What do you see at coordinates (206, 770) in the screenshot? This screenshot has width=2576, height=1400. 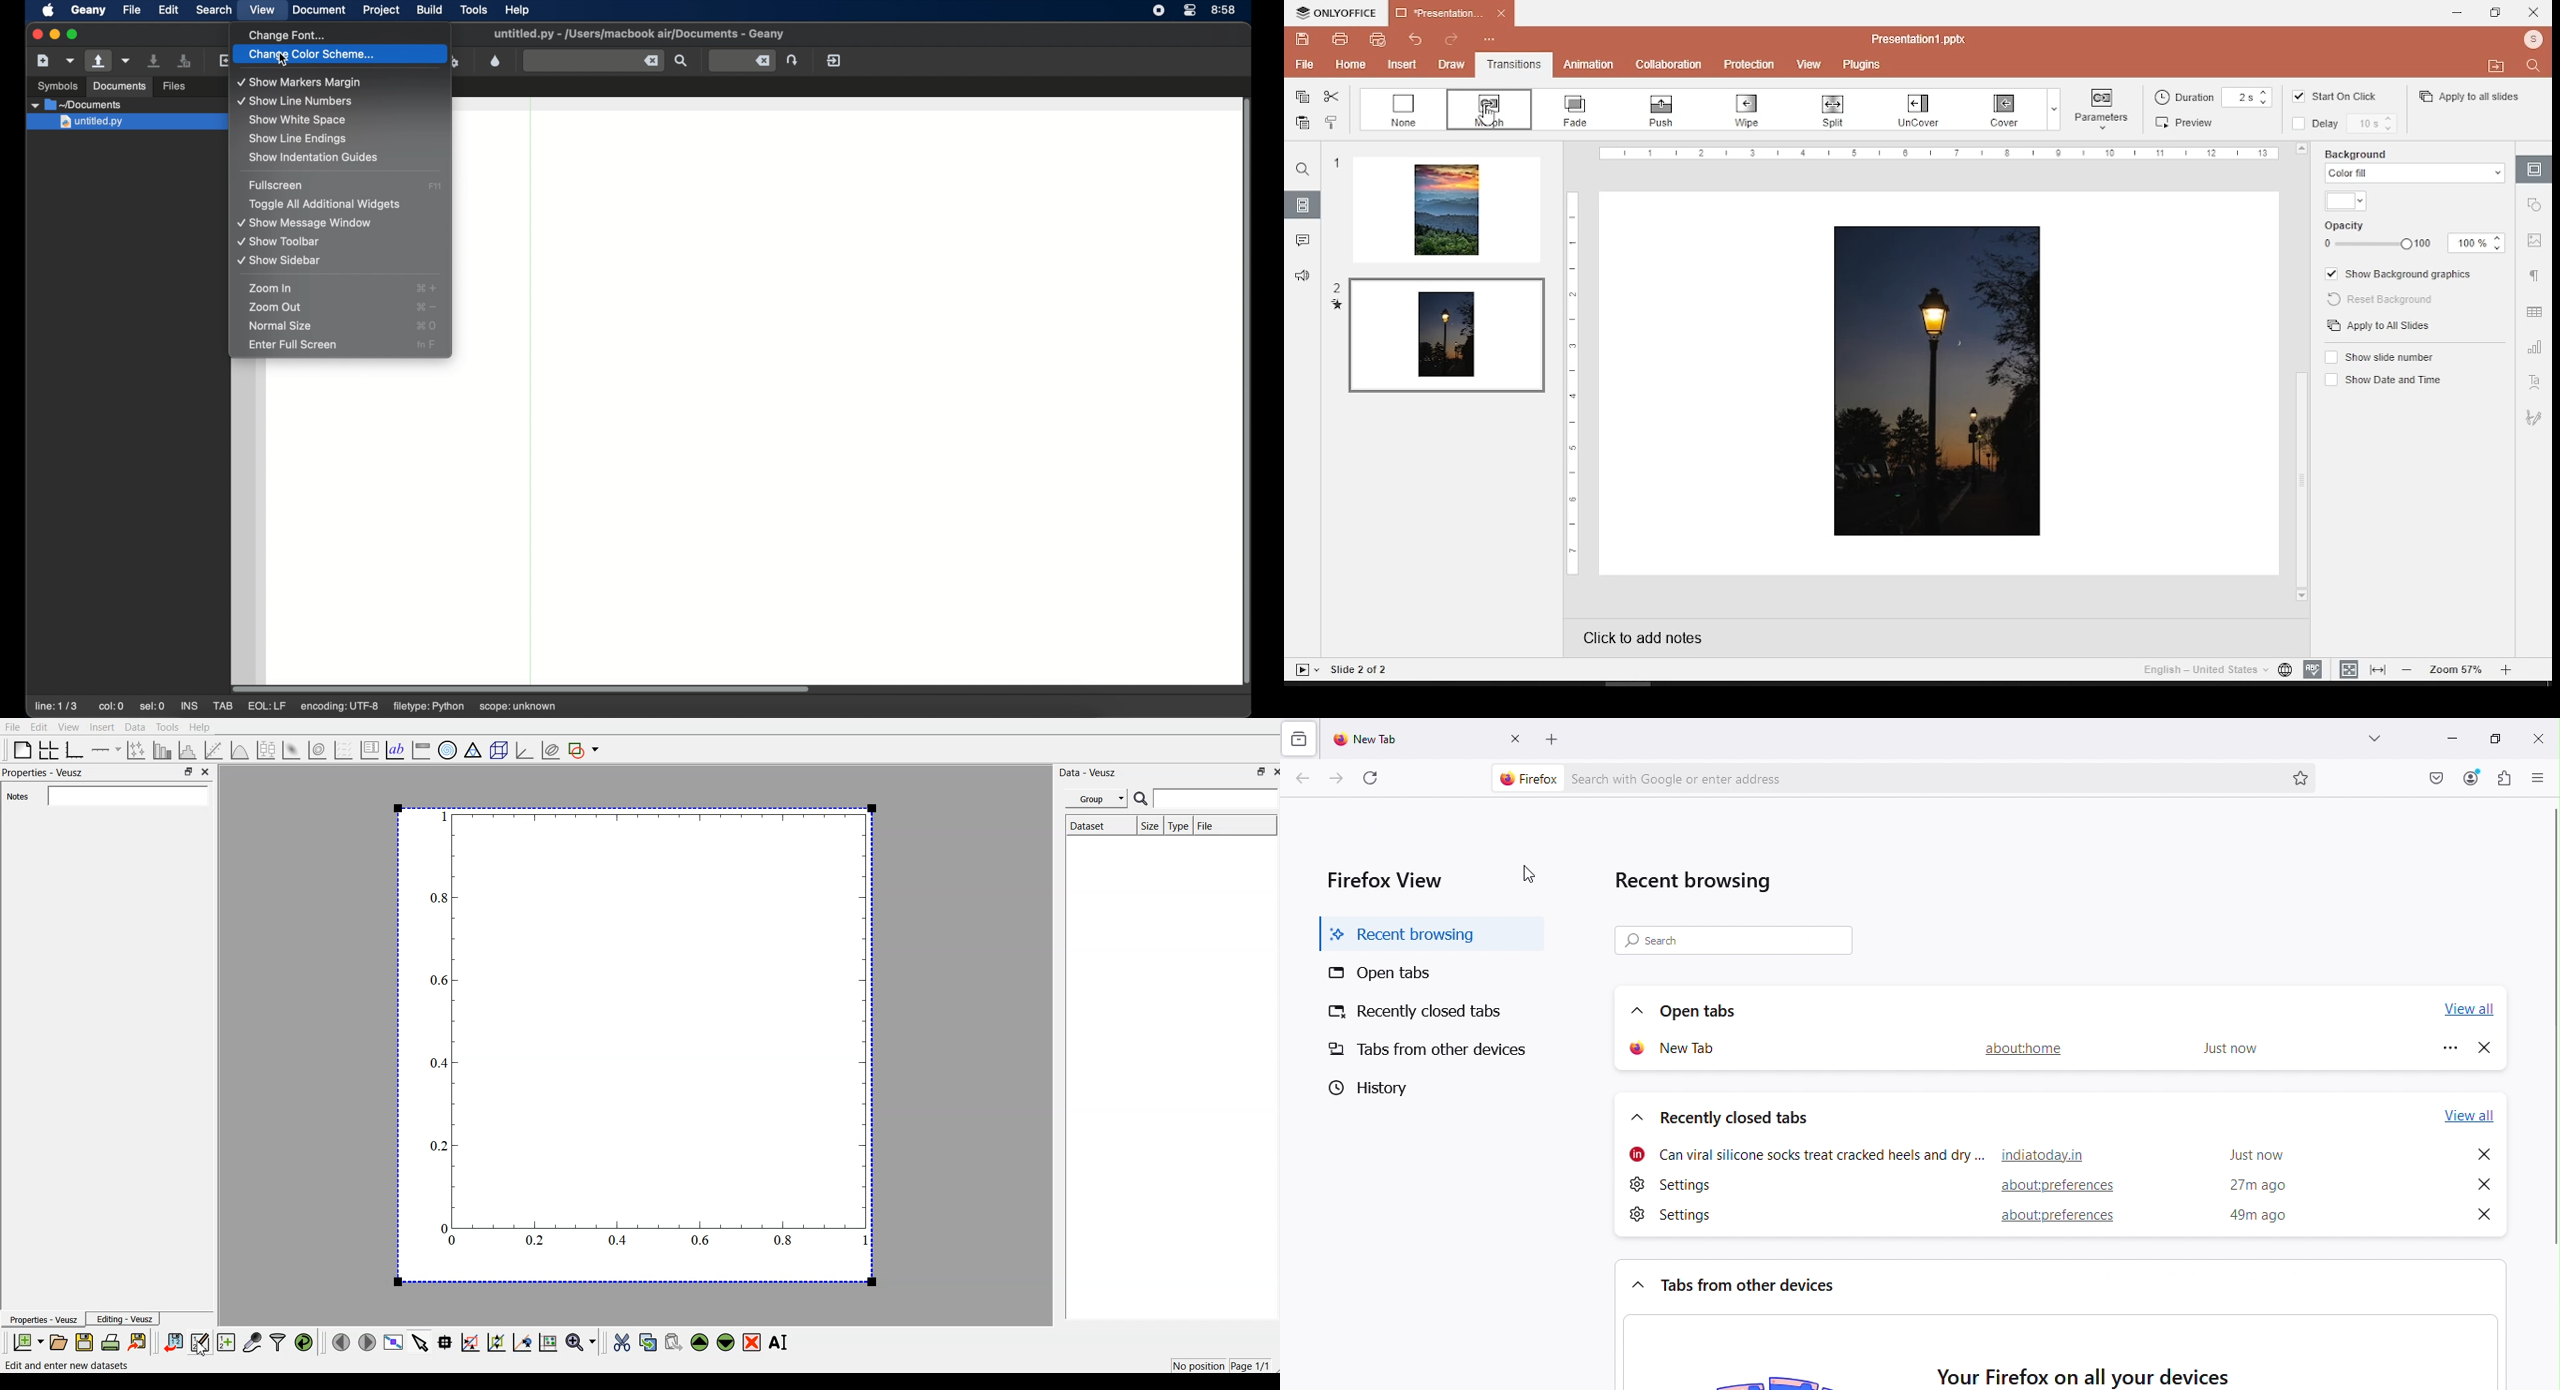 I see `close` at bounding box center [206, 770].